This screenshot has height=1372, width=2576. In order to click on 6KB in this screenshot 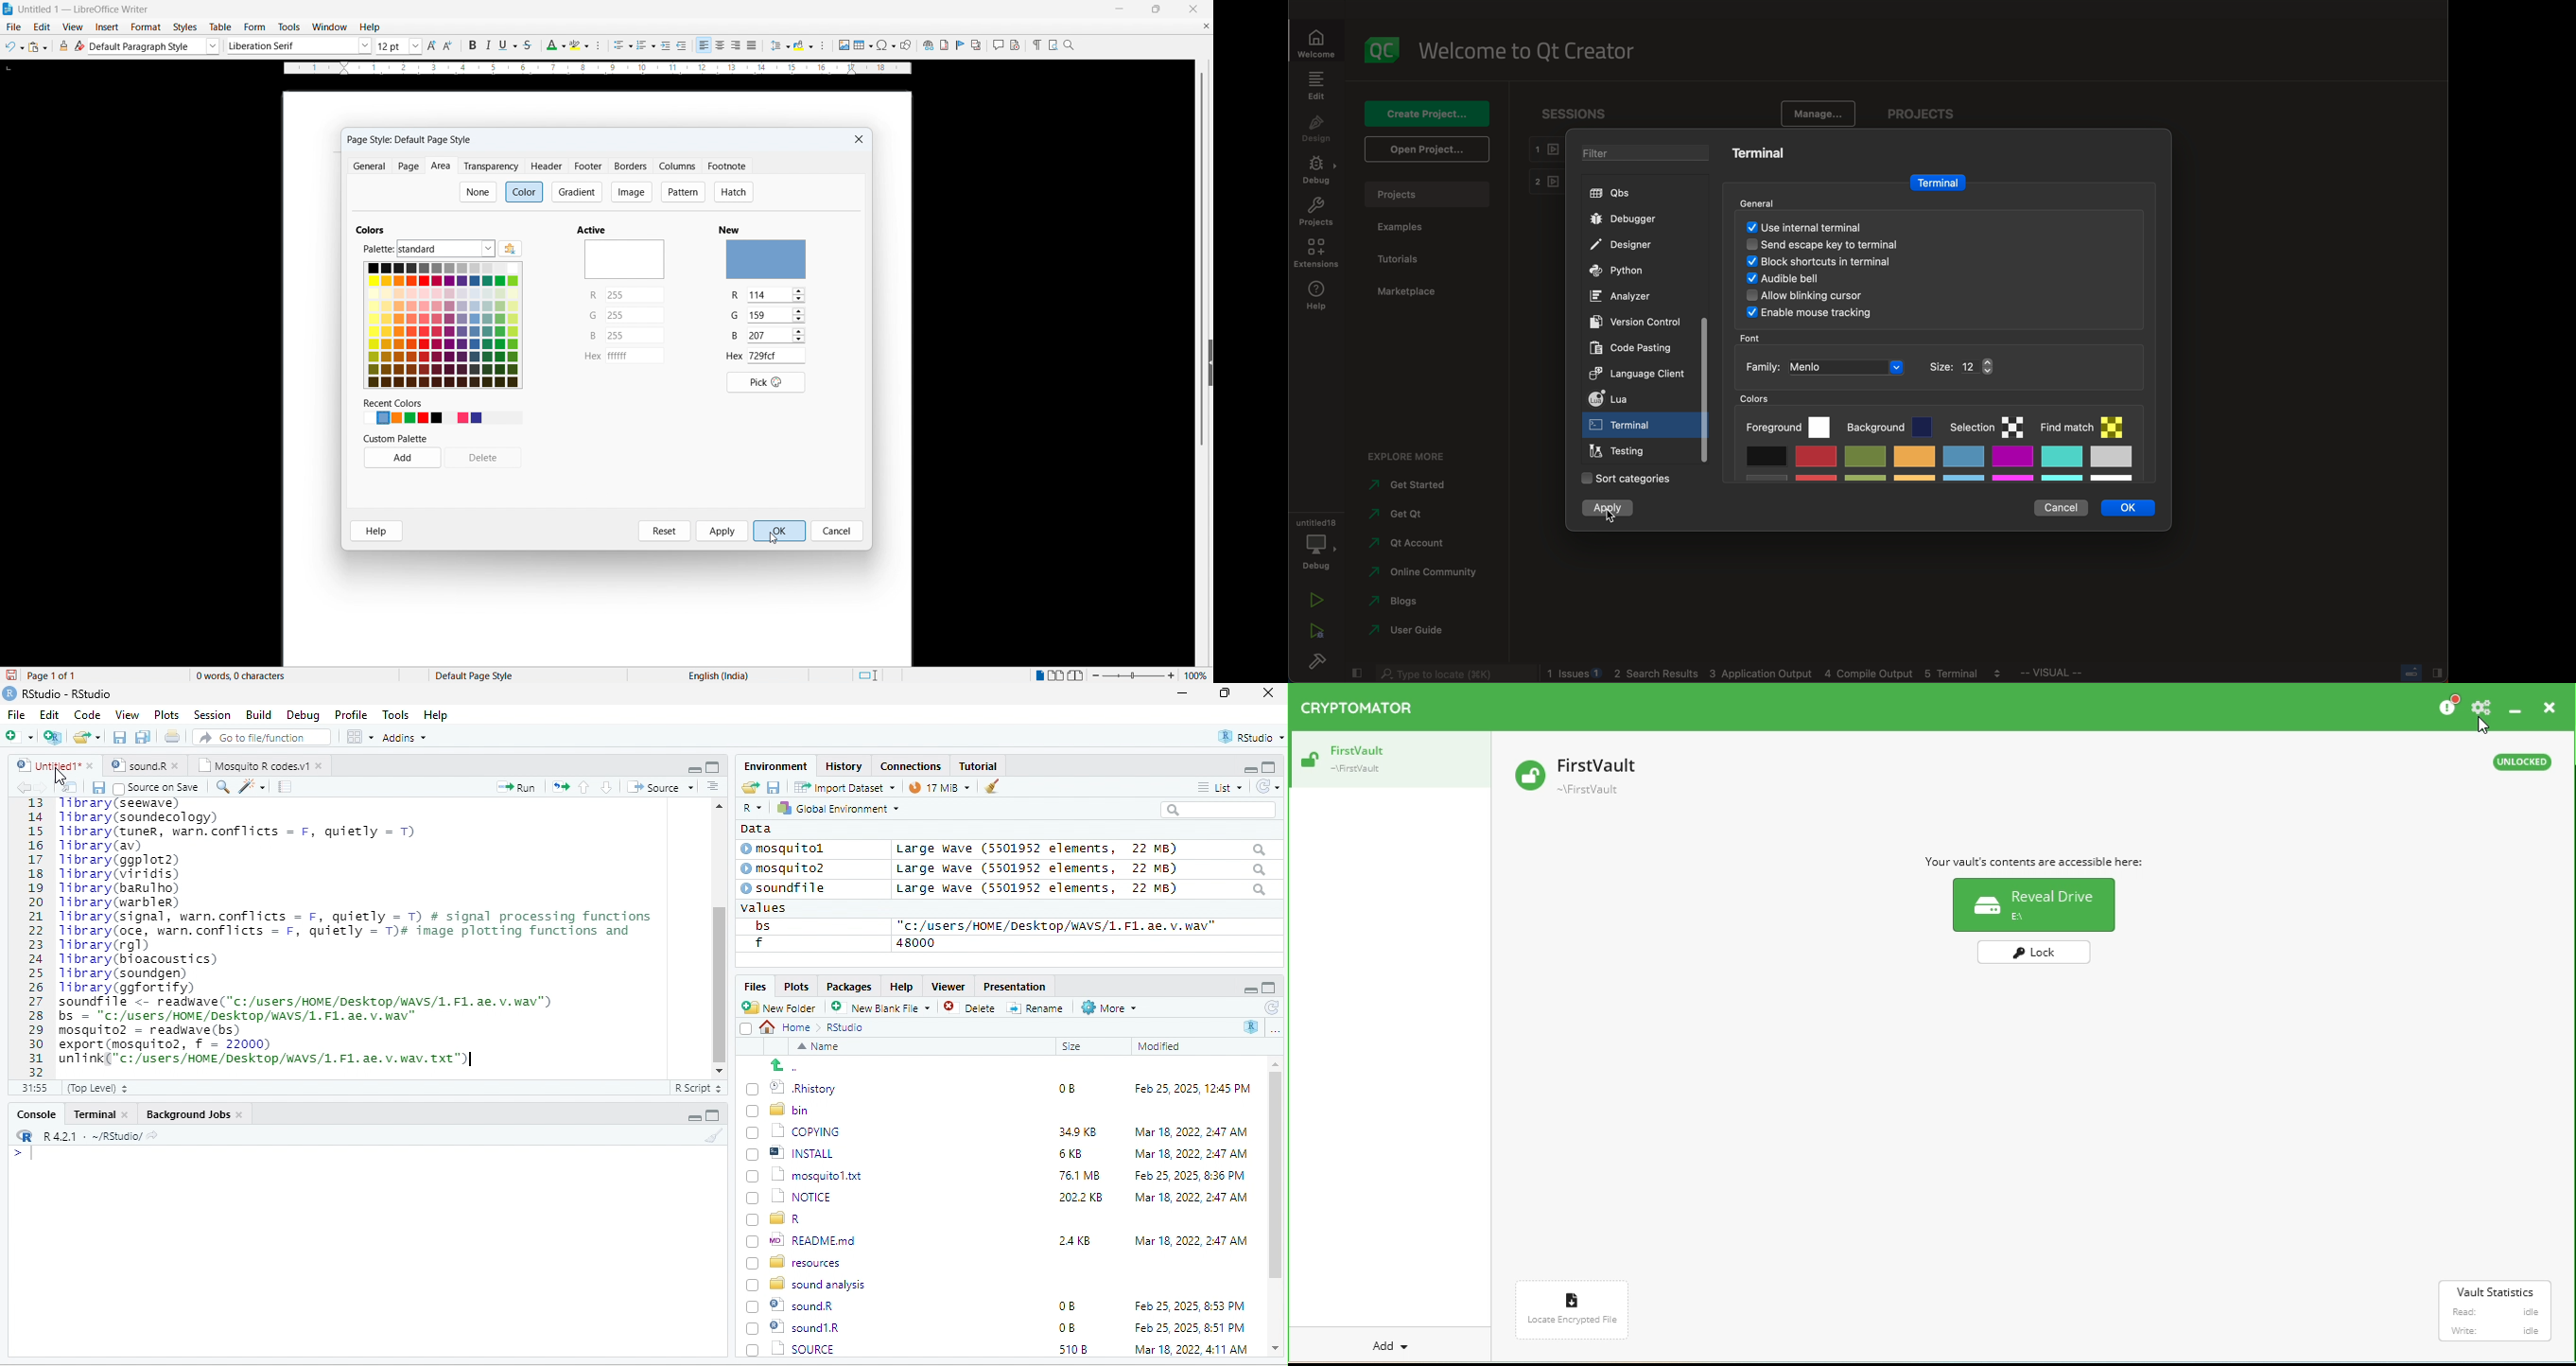, I will do `click(1071, 1154)`.